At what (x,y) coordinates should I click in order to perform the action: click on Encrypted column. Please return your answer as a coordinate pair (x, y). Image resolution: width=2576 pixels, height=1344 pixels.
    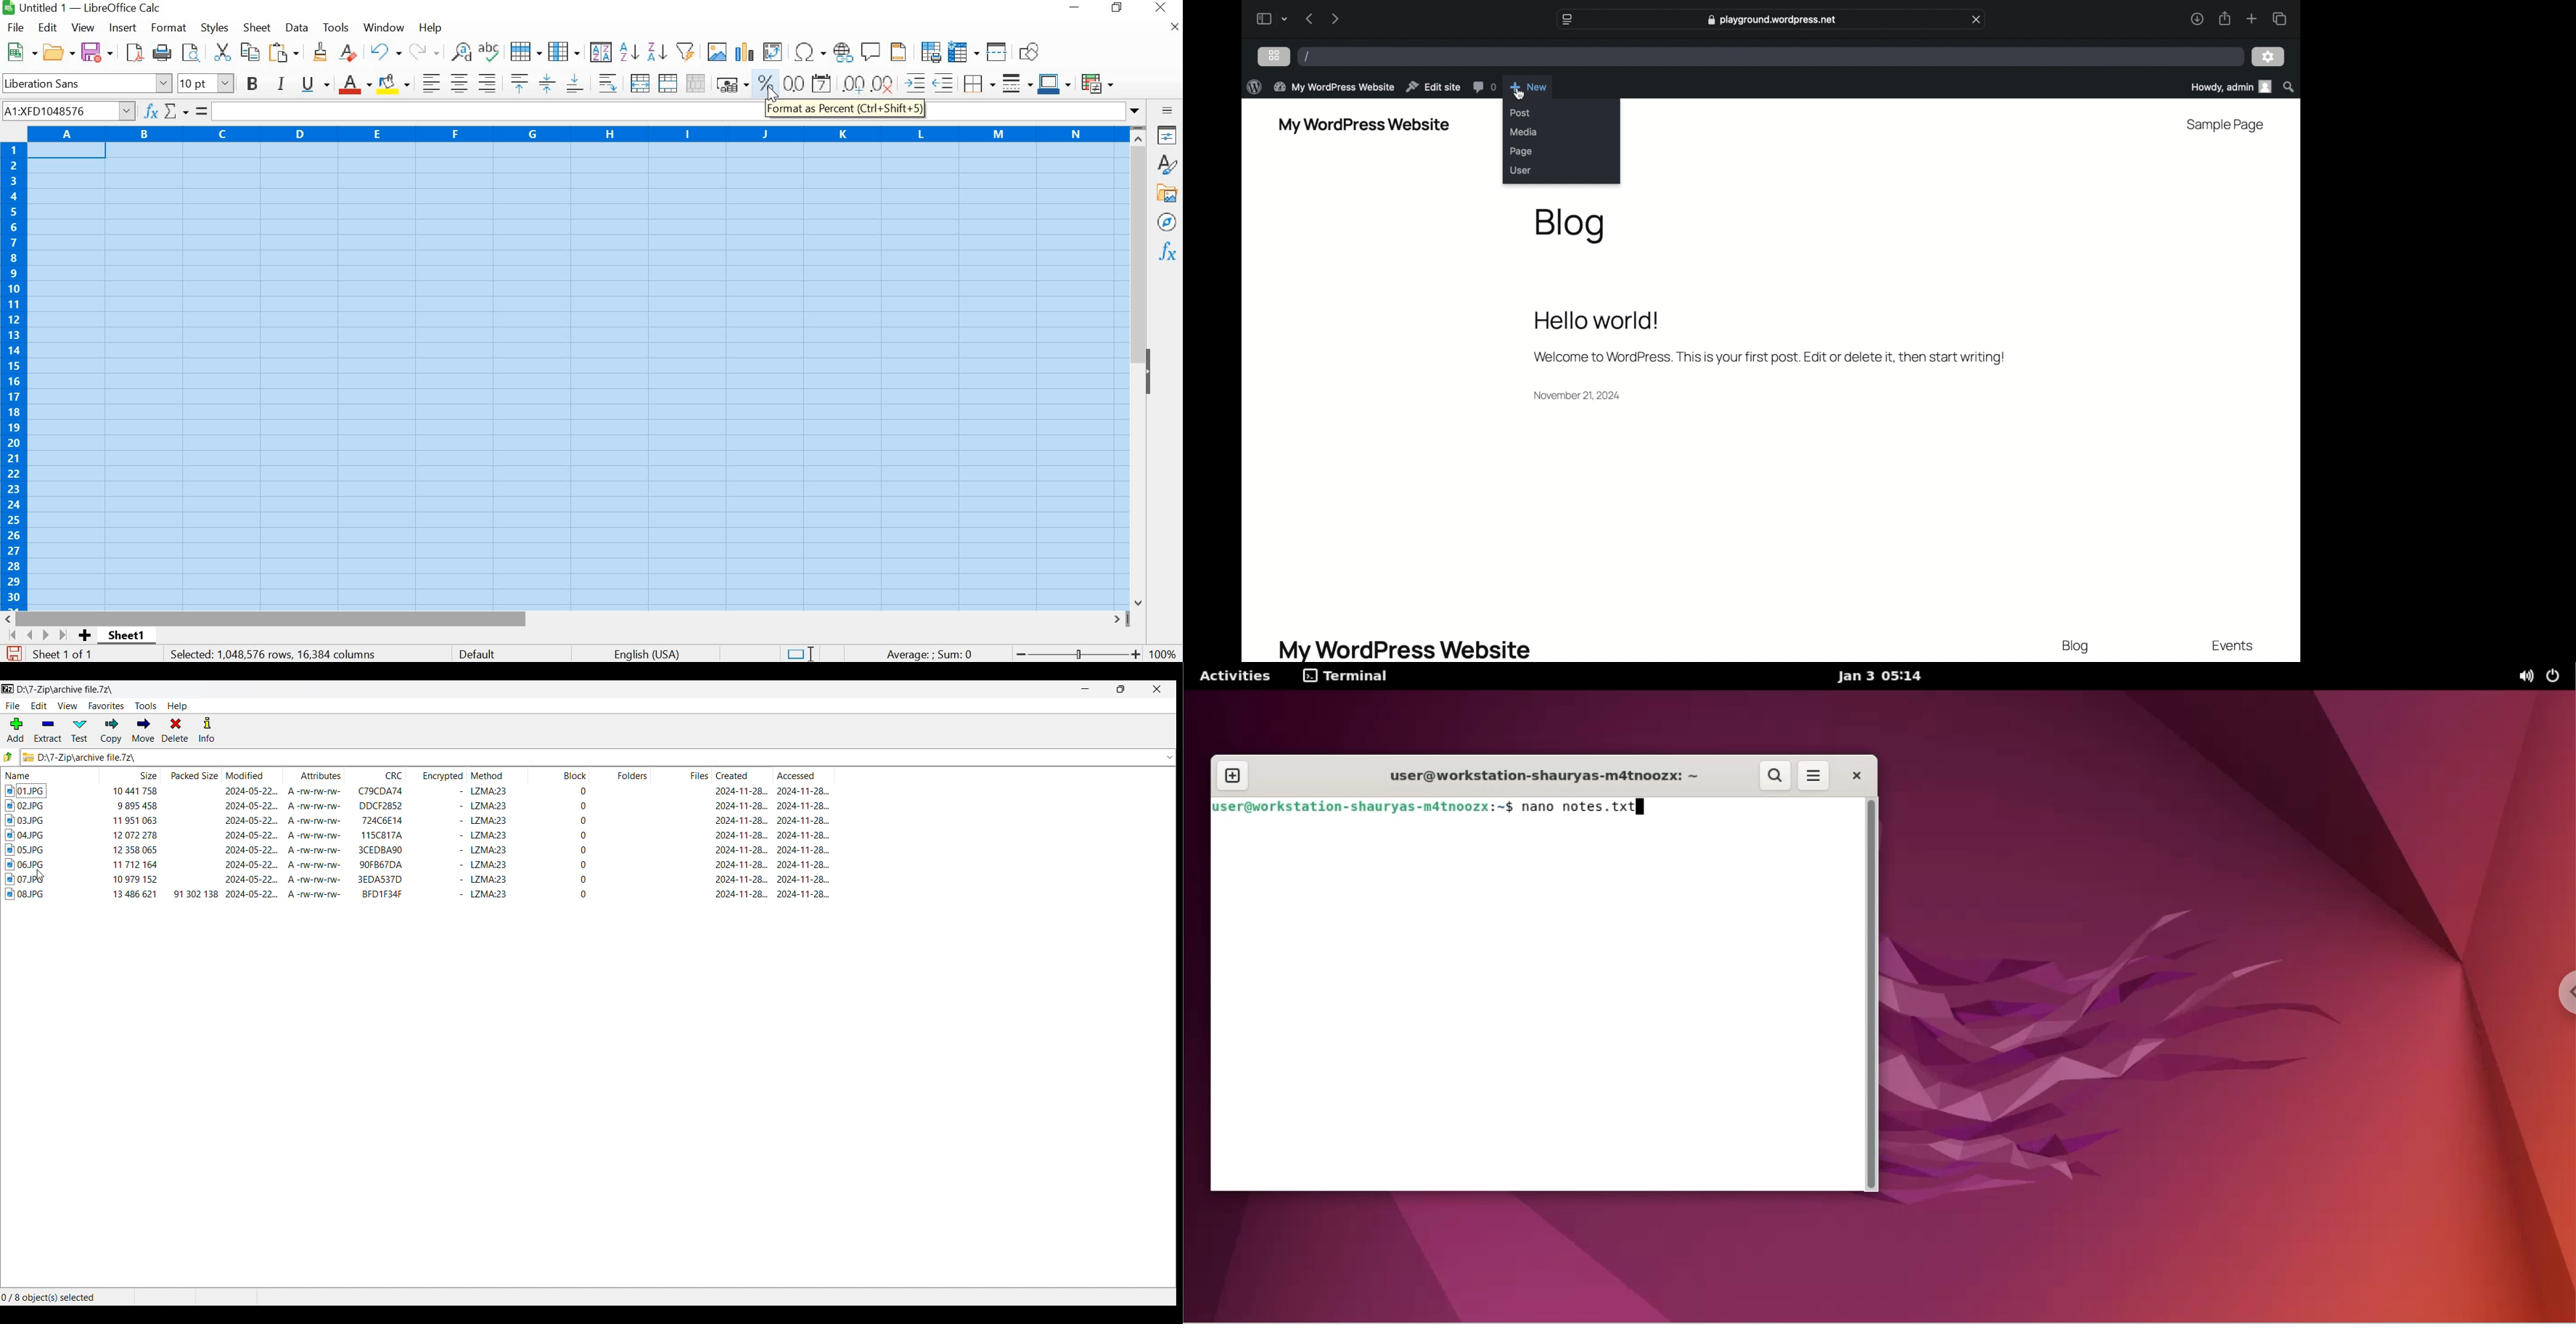
    Looking at the image, I should click on (437, 775).